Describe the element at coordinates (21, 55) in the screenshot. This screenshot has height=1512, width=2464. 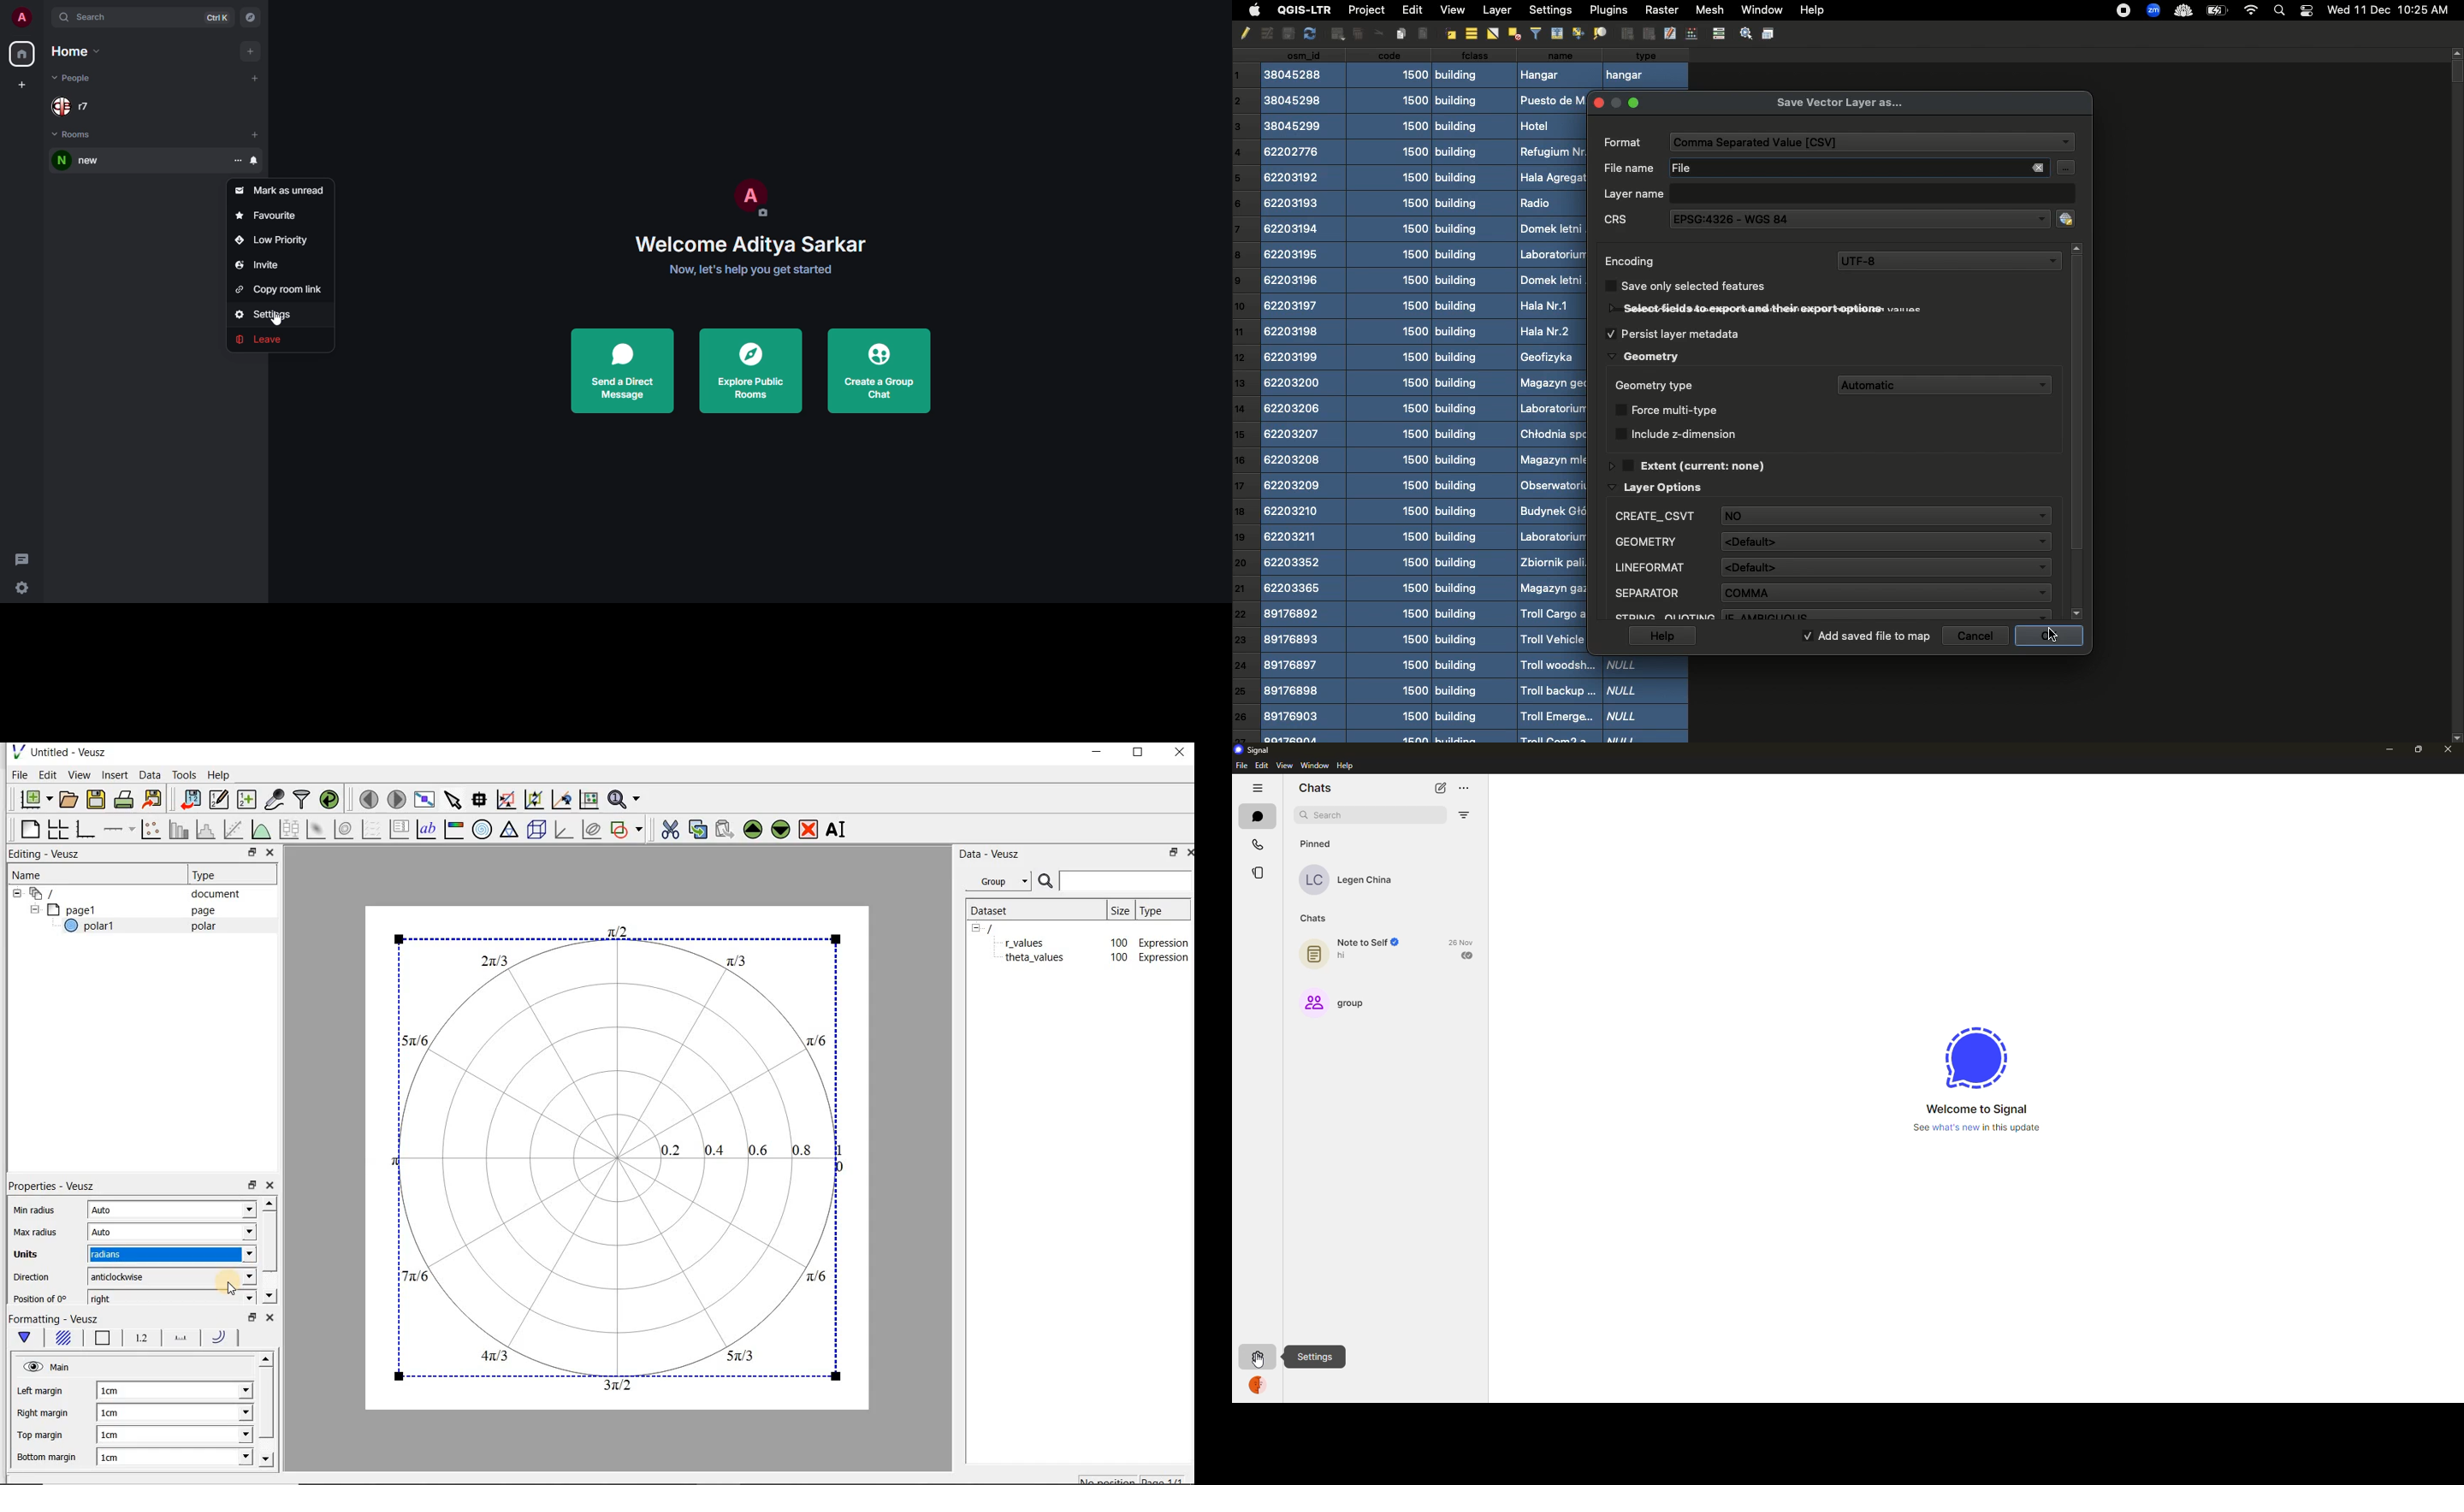
I see `home` at that location.